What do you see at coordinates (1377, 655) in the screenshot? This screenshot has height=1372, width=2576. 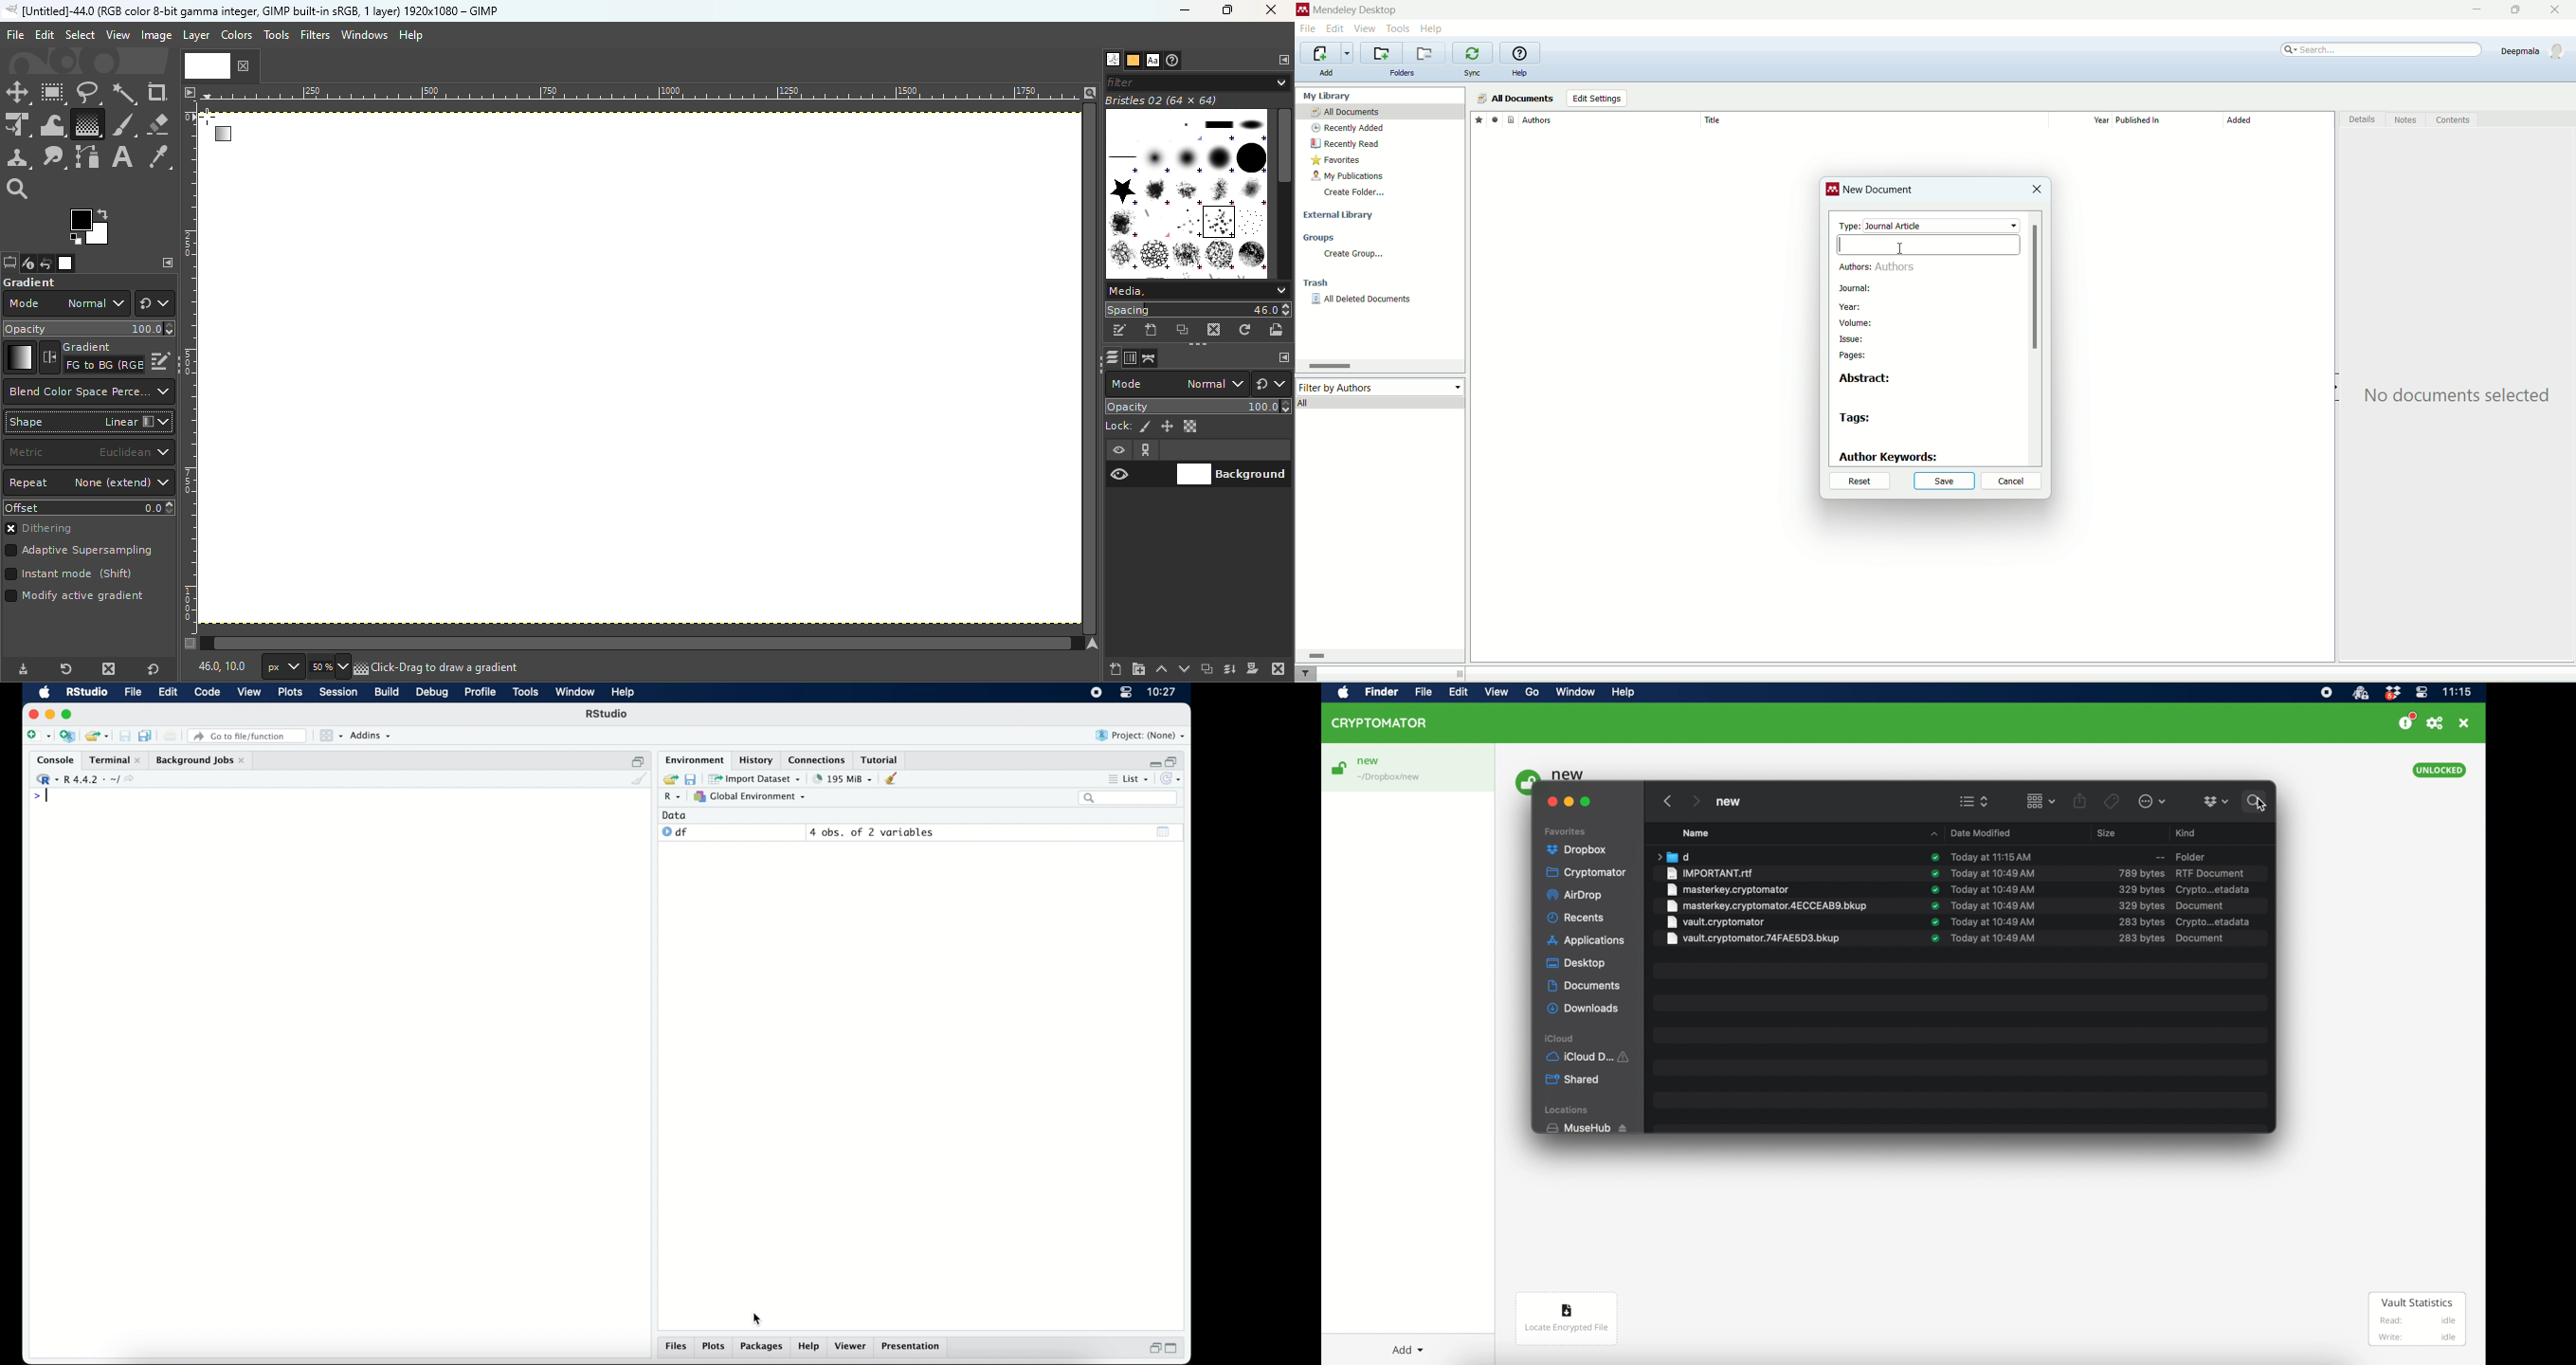 I see `horizontal scroll bar` at bounding box center [1377, 655].